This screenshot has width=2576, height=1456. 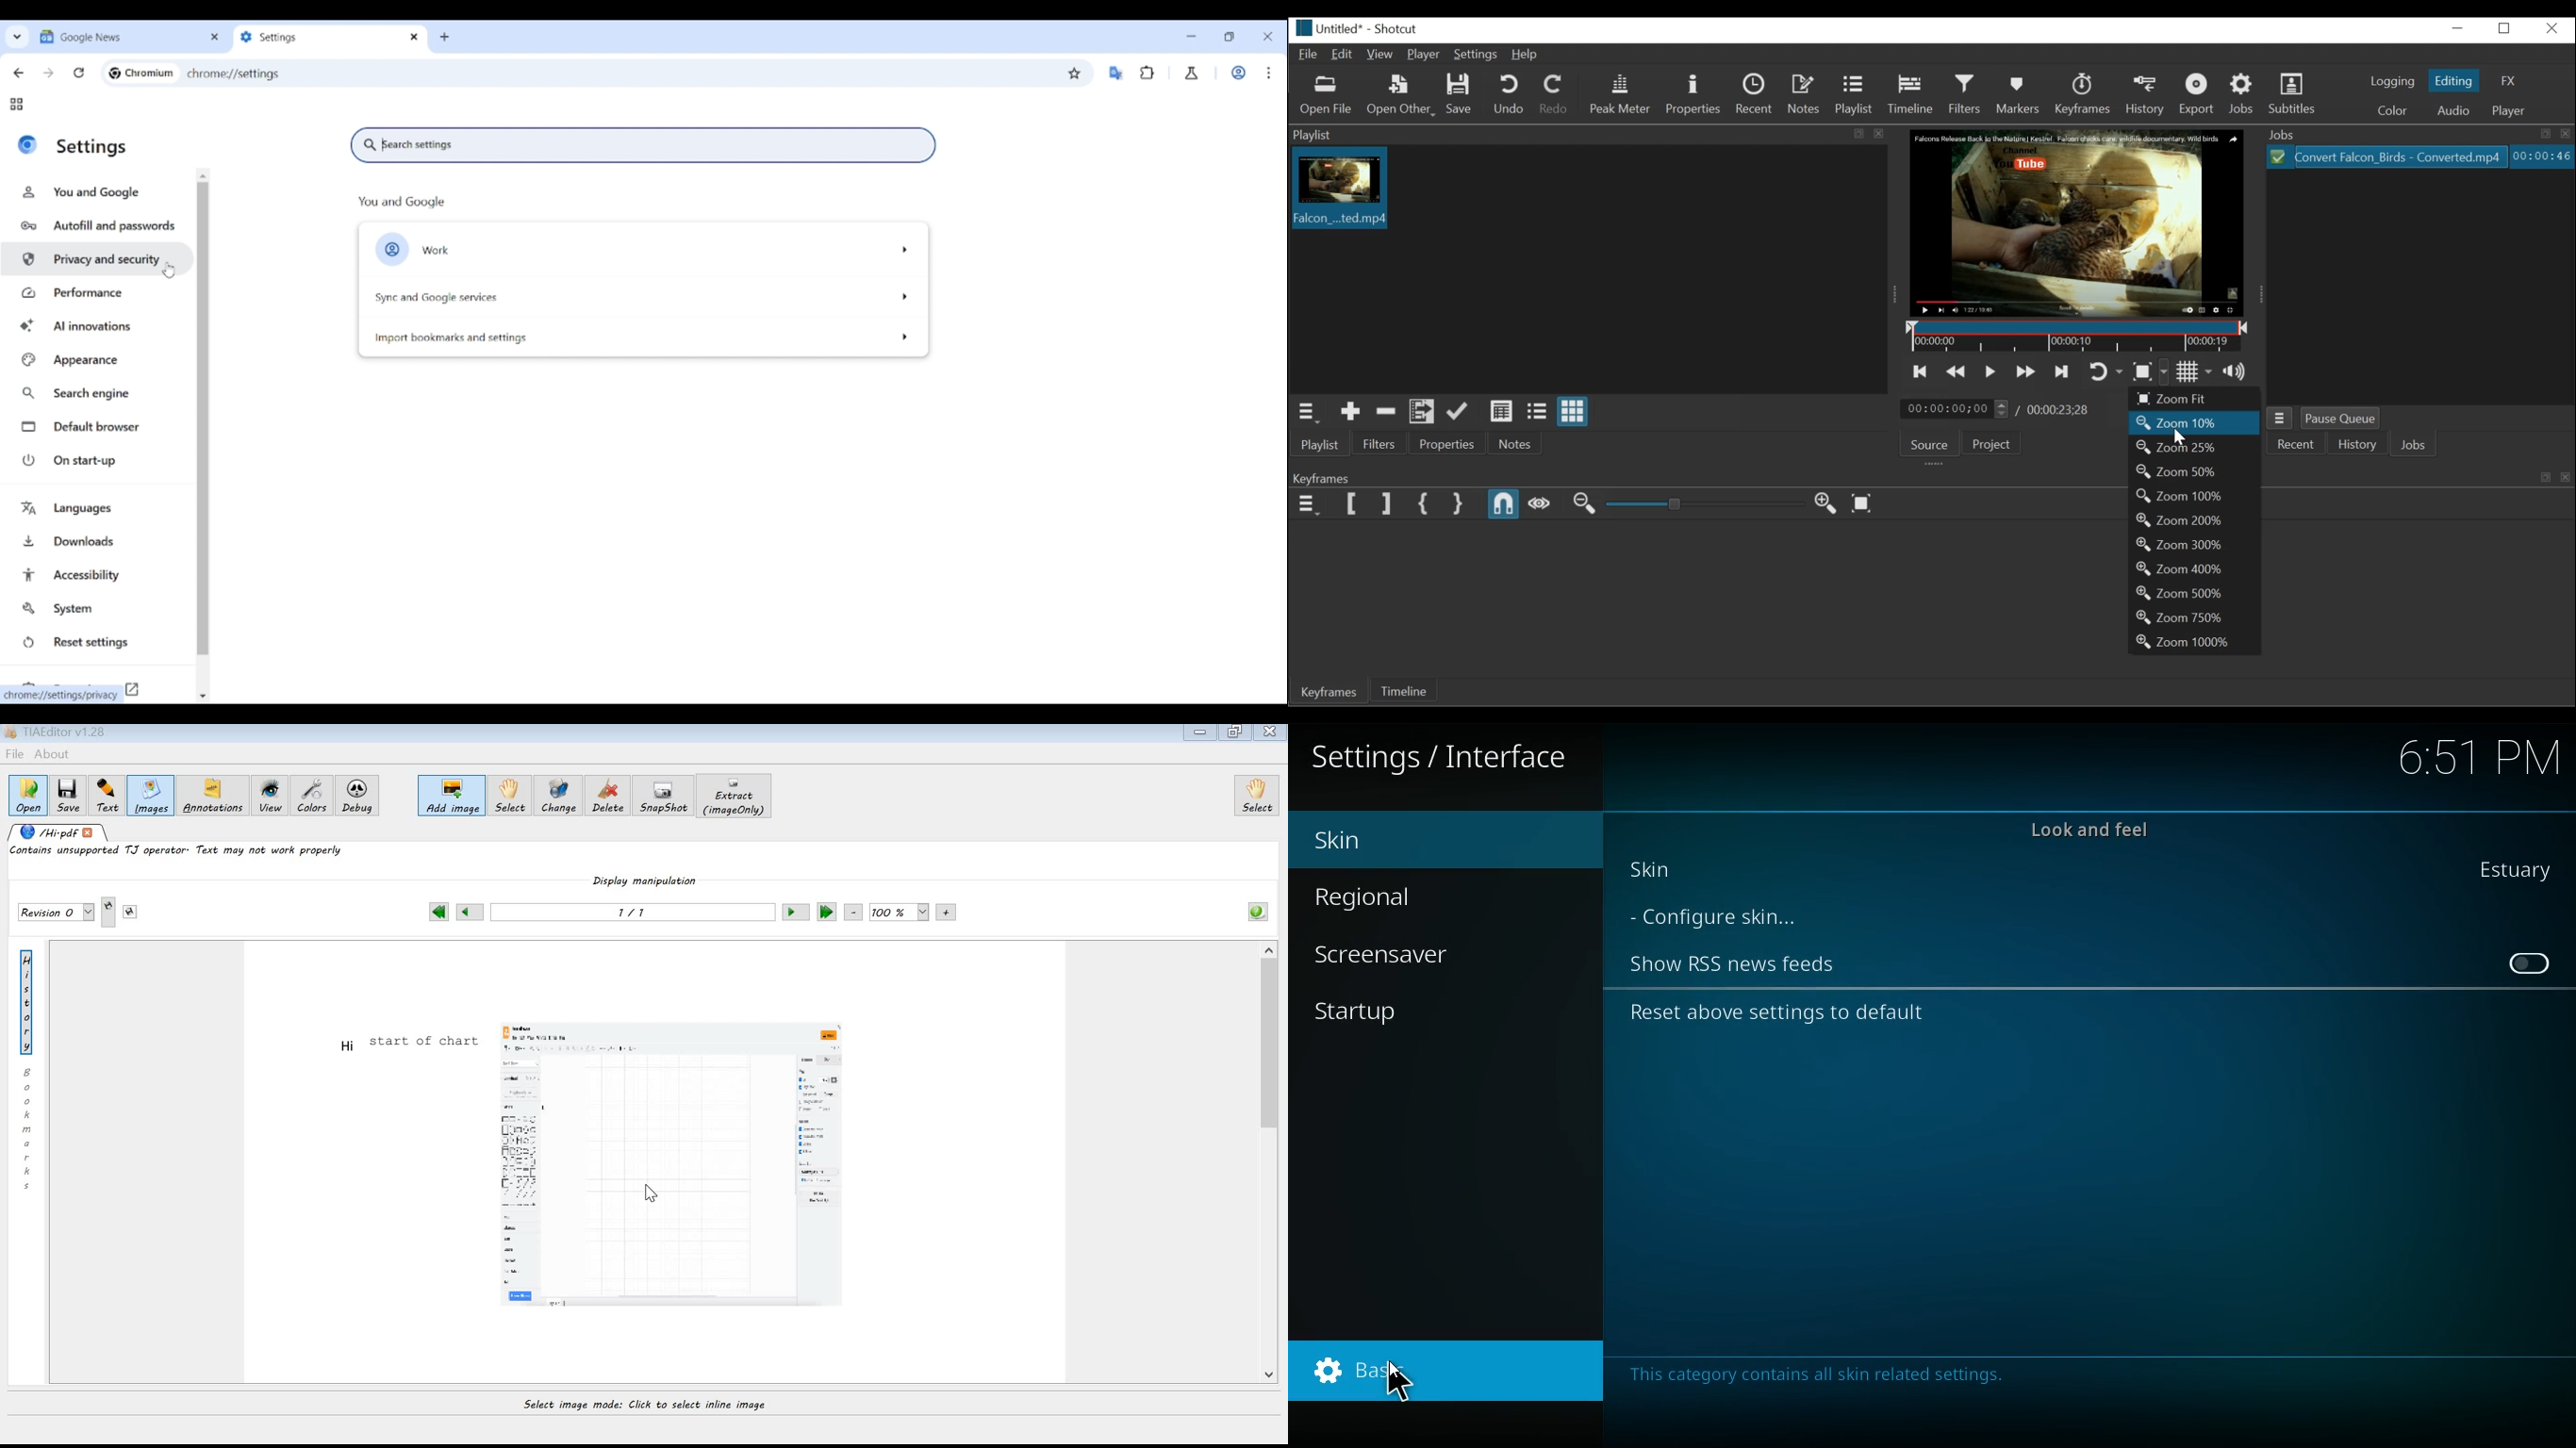 I want to click on History, so click(x=2355, y=444).